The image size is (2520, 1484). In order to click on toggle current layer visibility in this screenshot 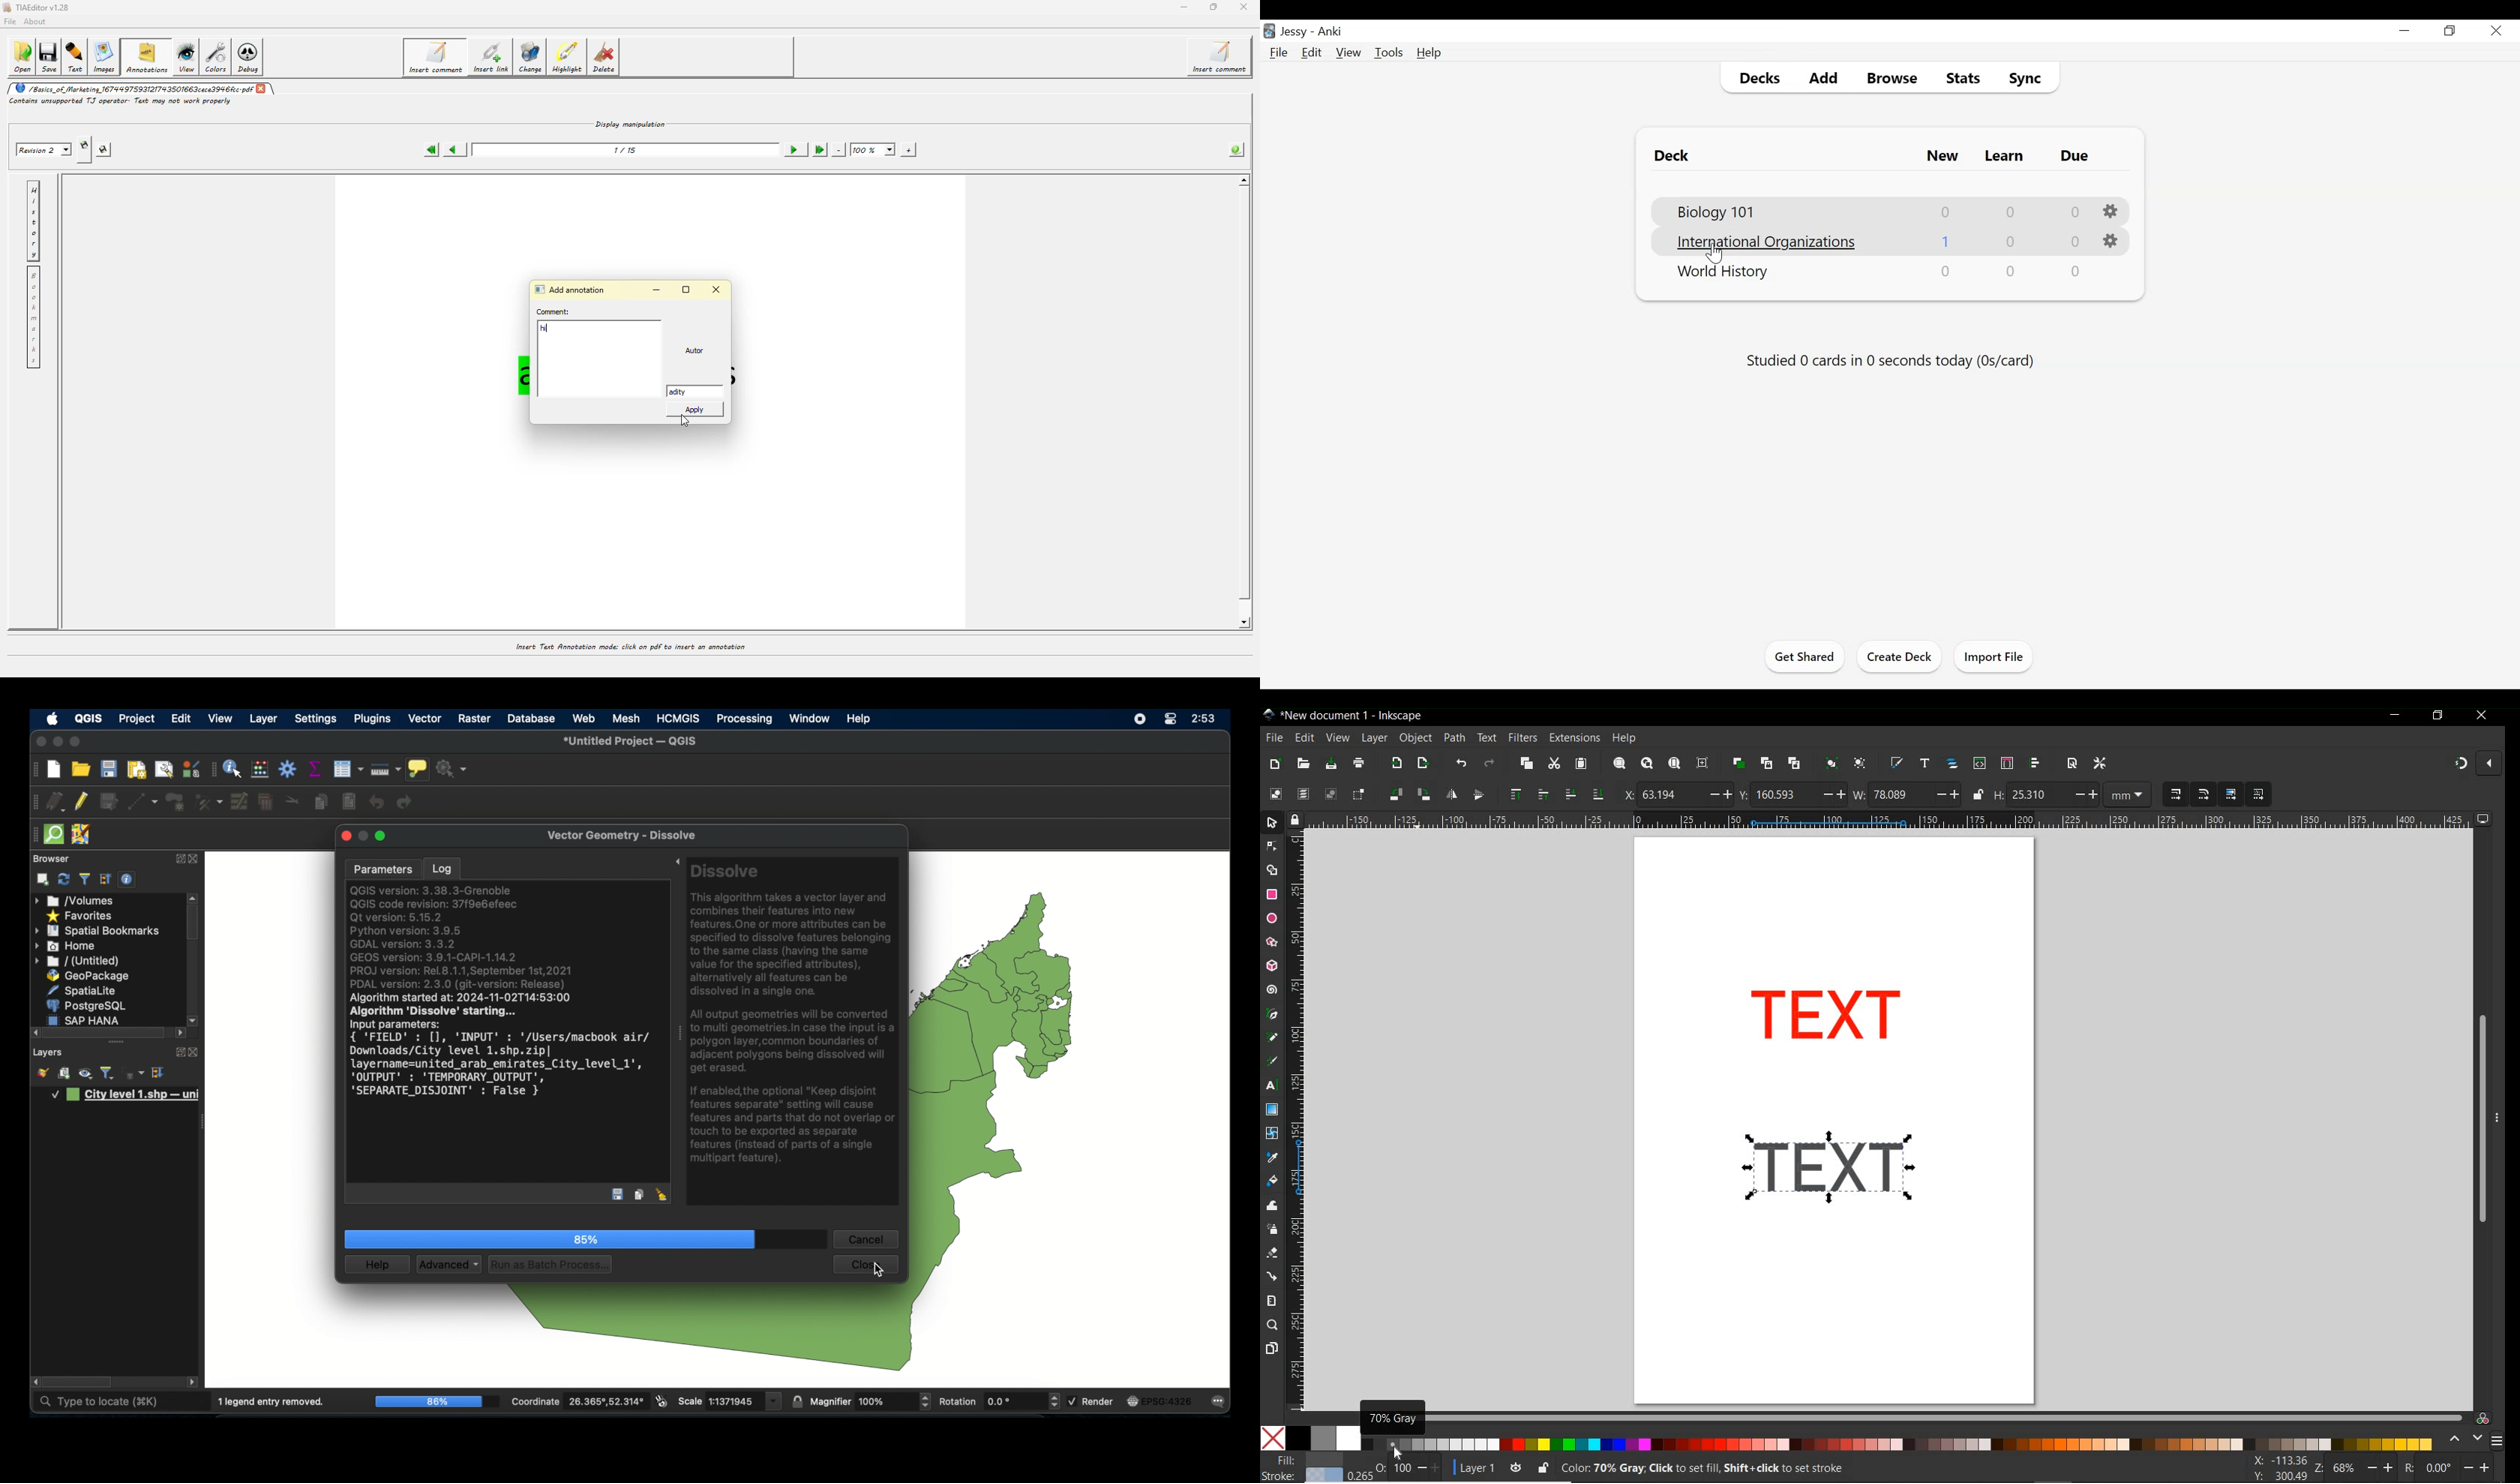, I will do `click(1516, 1465)`.